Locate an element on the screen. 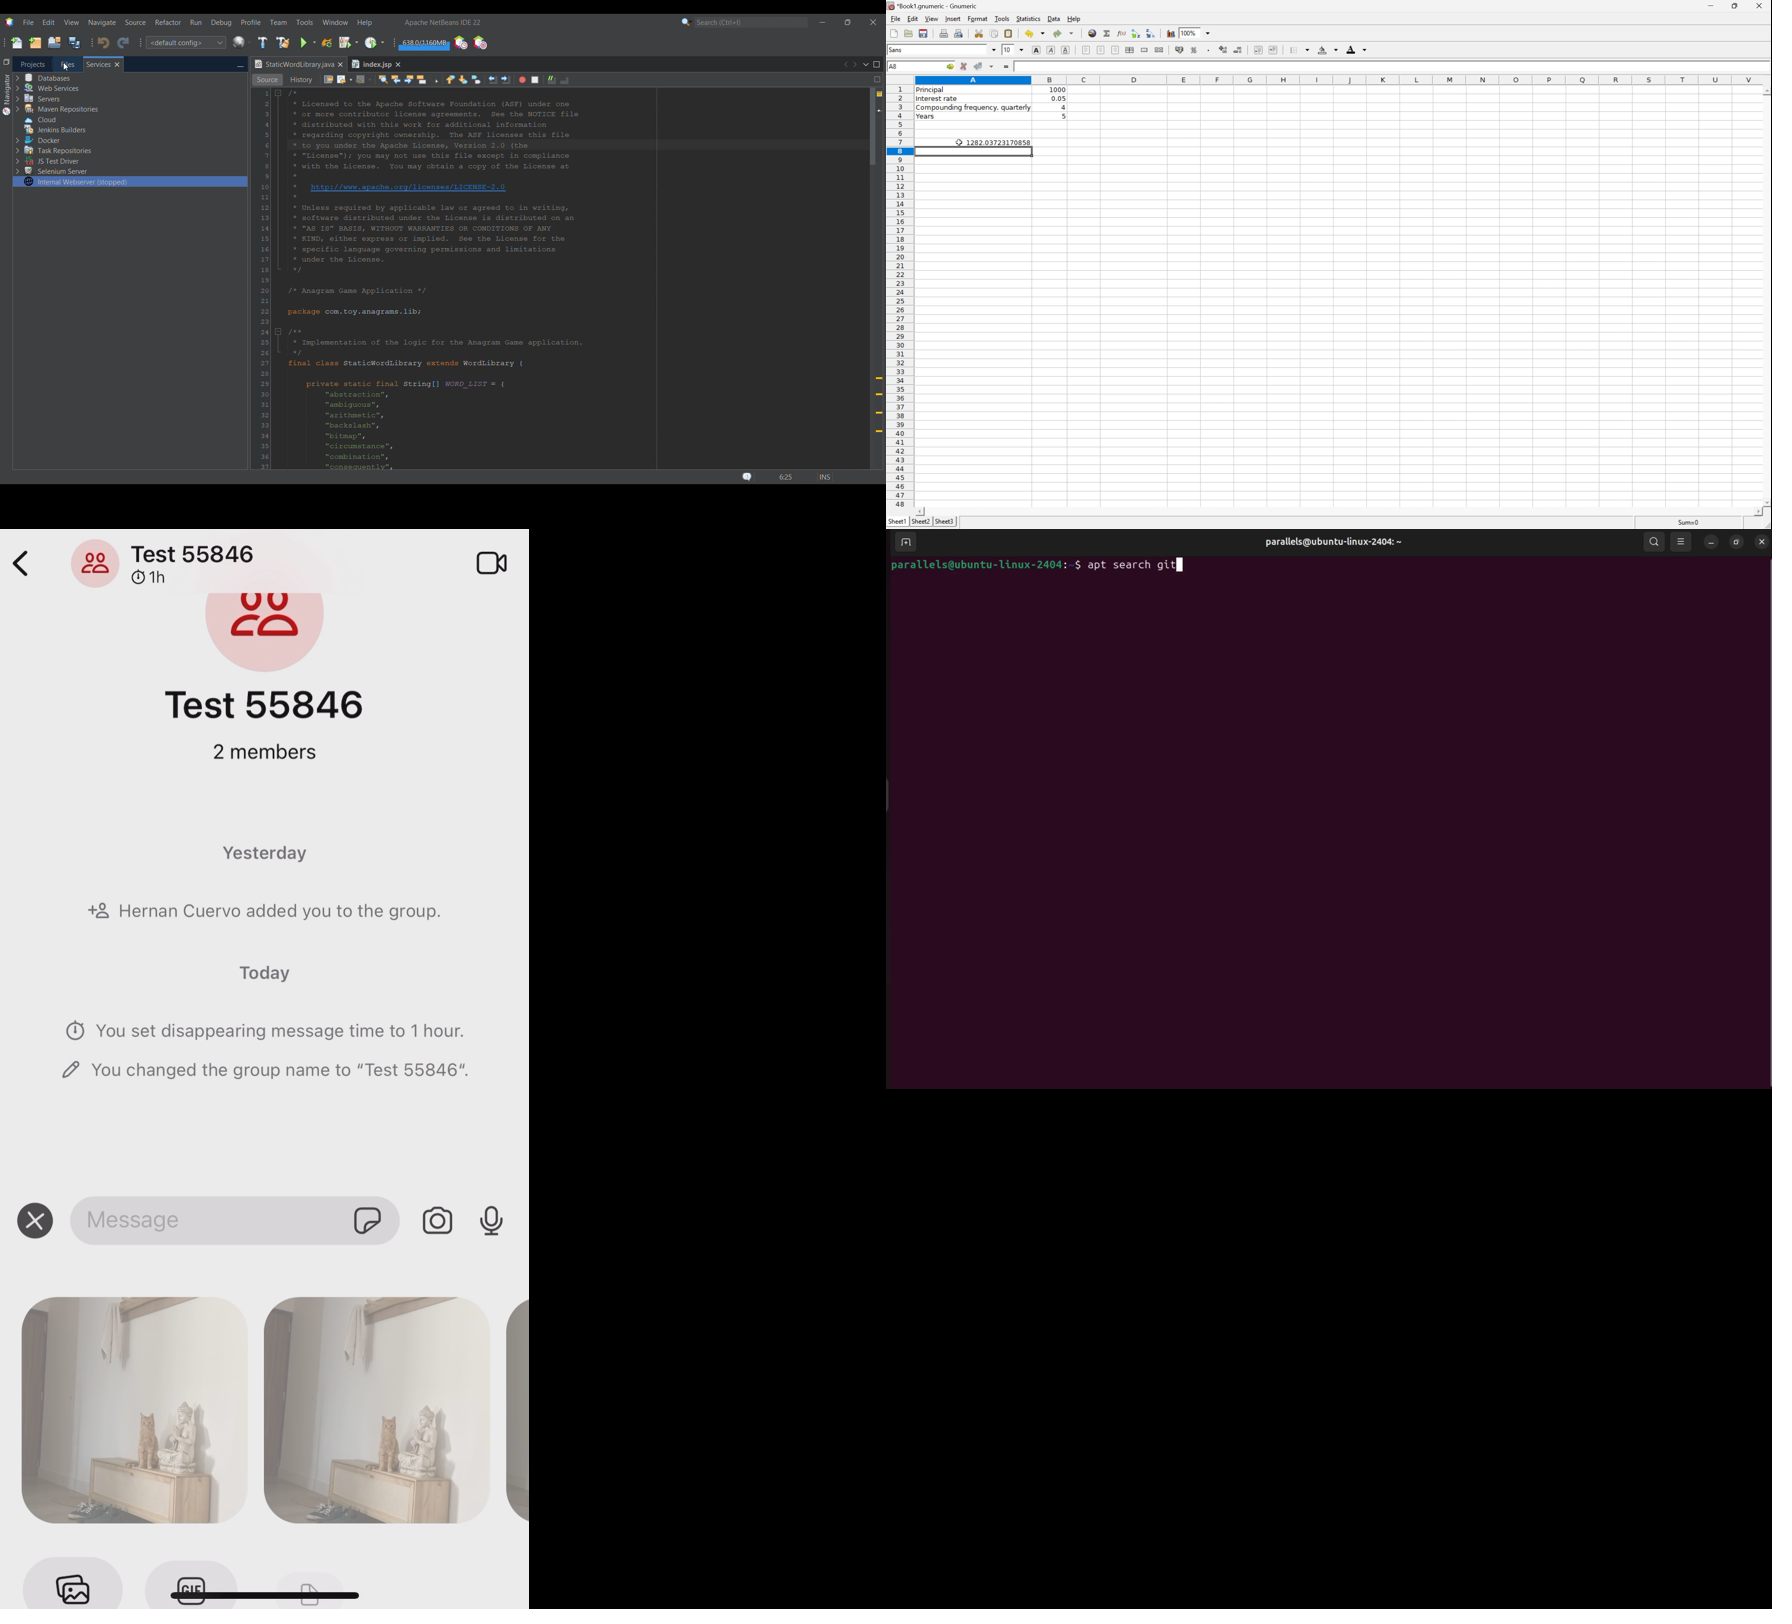  minimize is located at coordinates (1710, 541).